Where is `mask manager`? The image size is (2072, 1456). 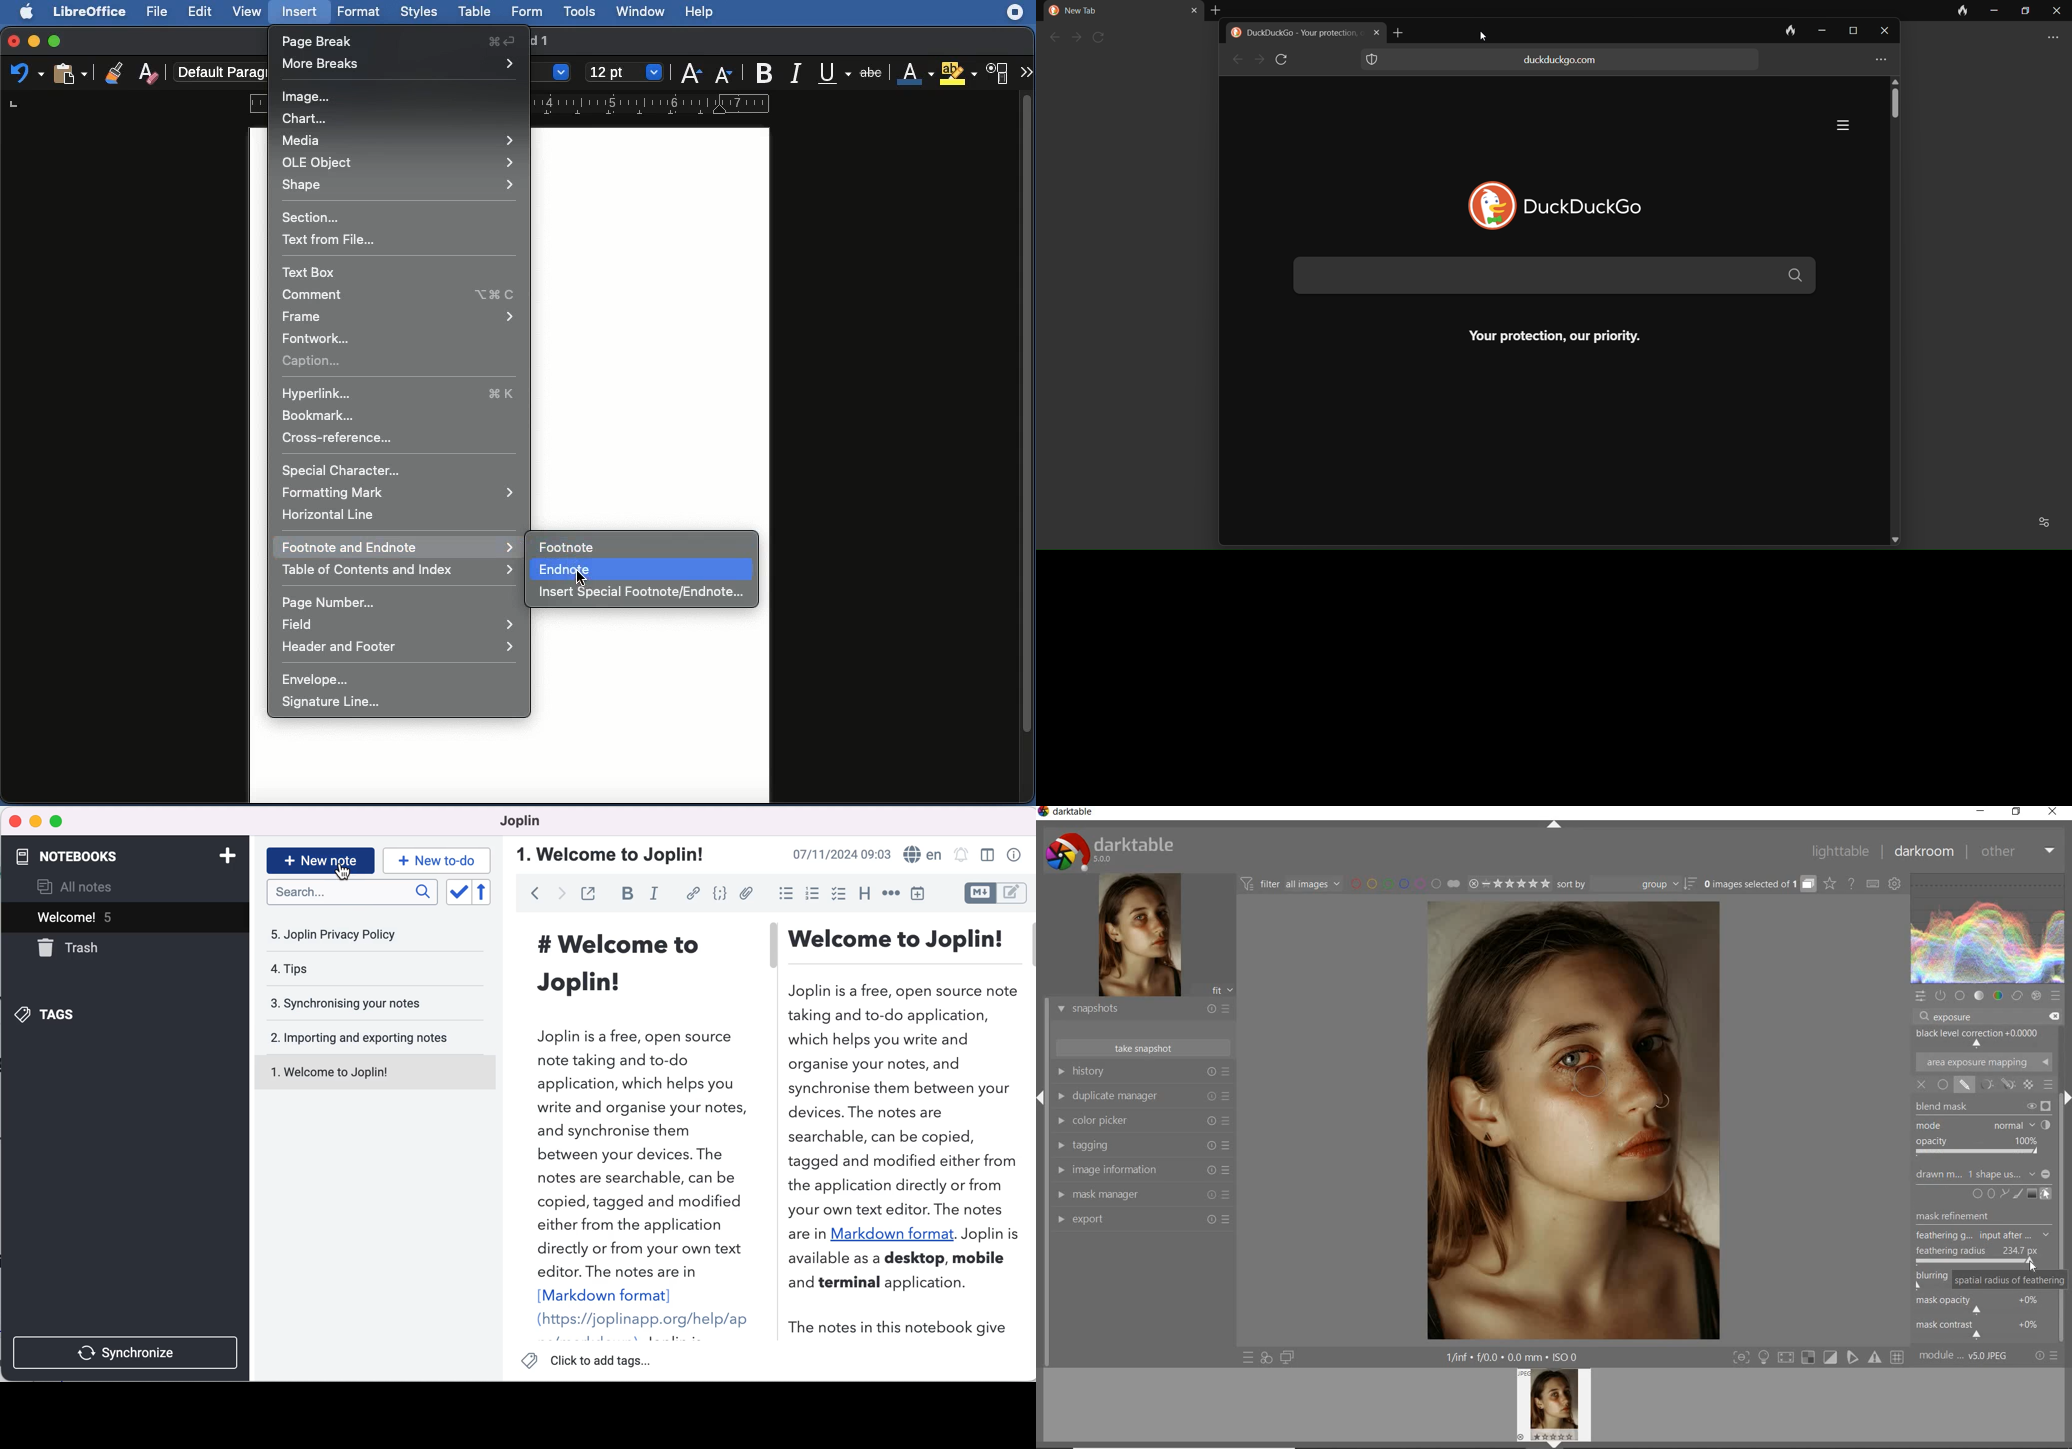 mask manager is located at coordinates (1145, 1195).